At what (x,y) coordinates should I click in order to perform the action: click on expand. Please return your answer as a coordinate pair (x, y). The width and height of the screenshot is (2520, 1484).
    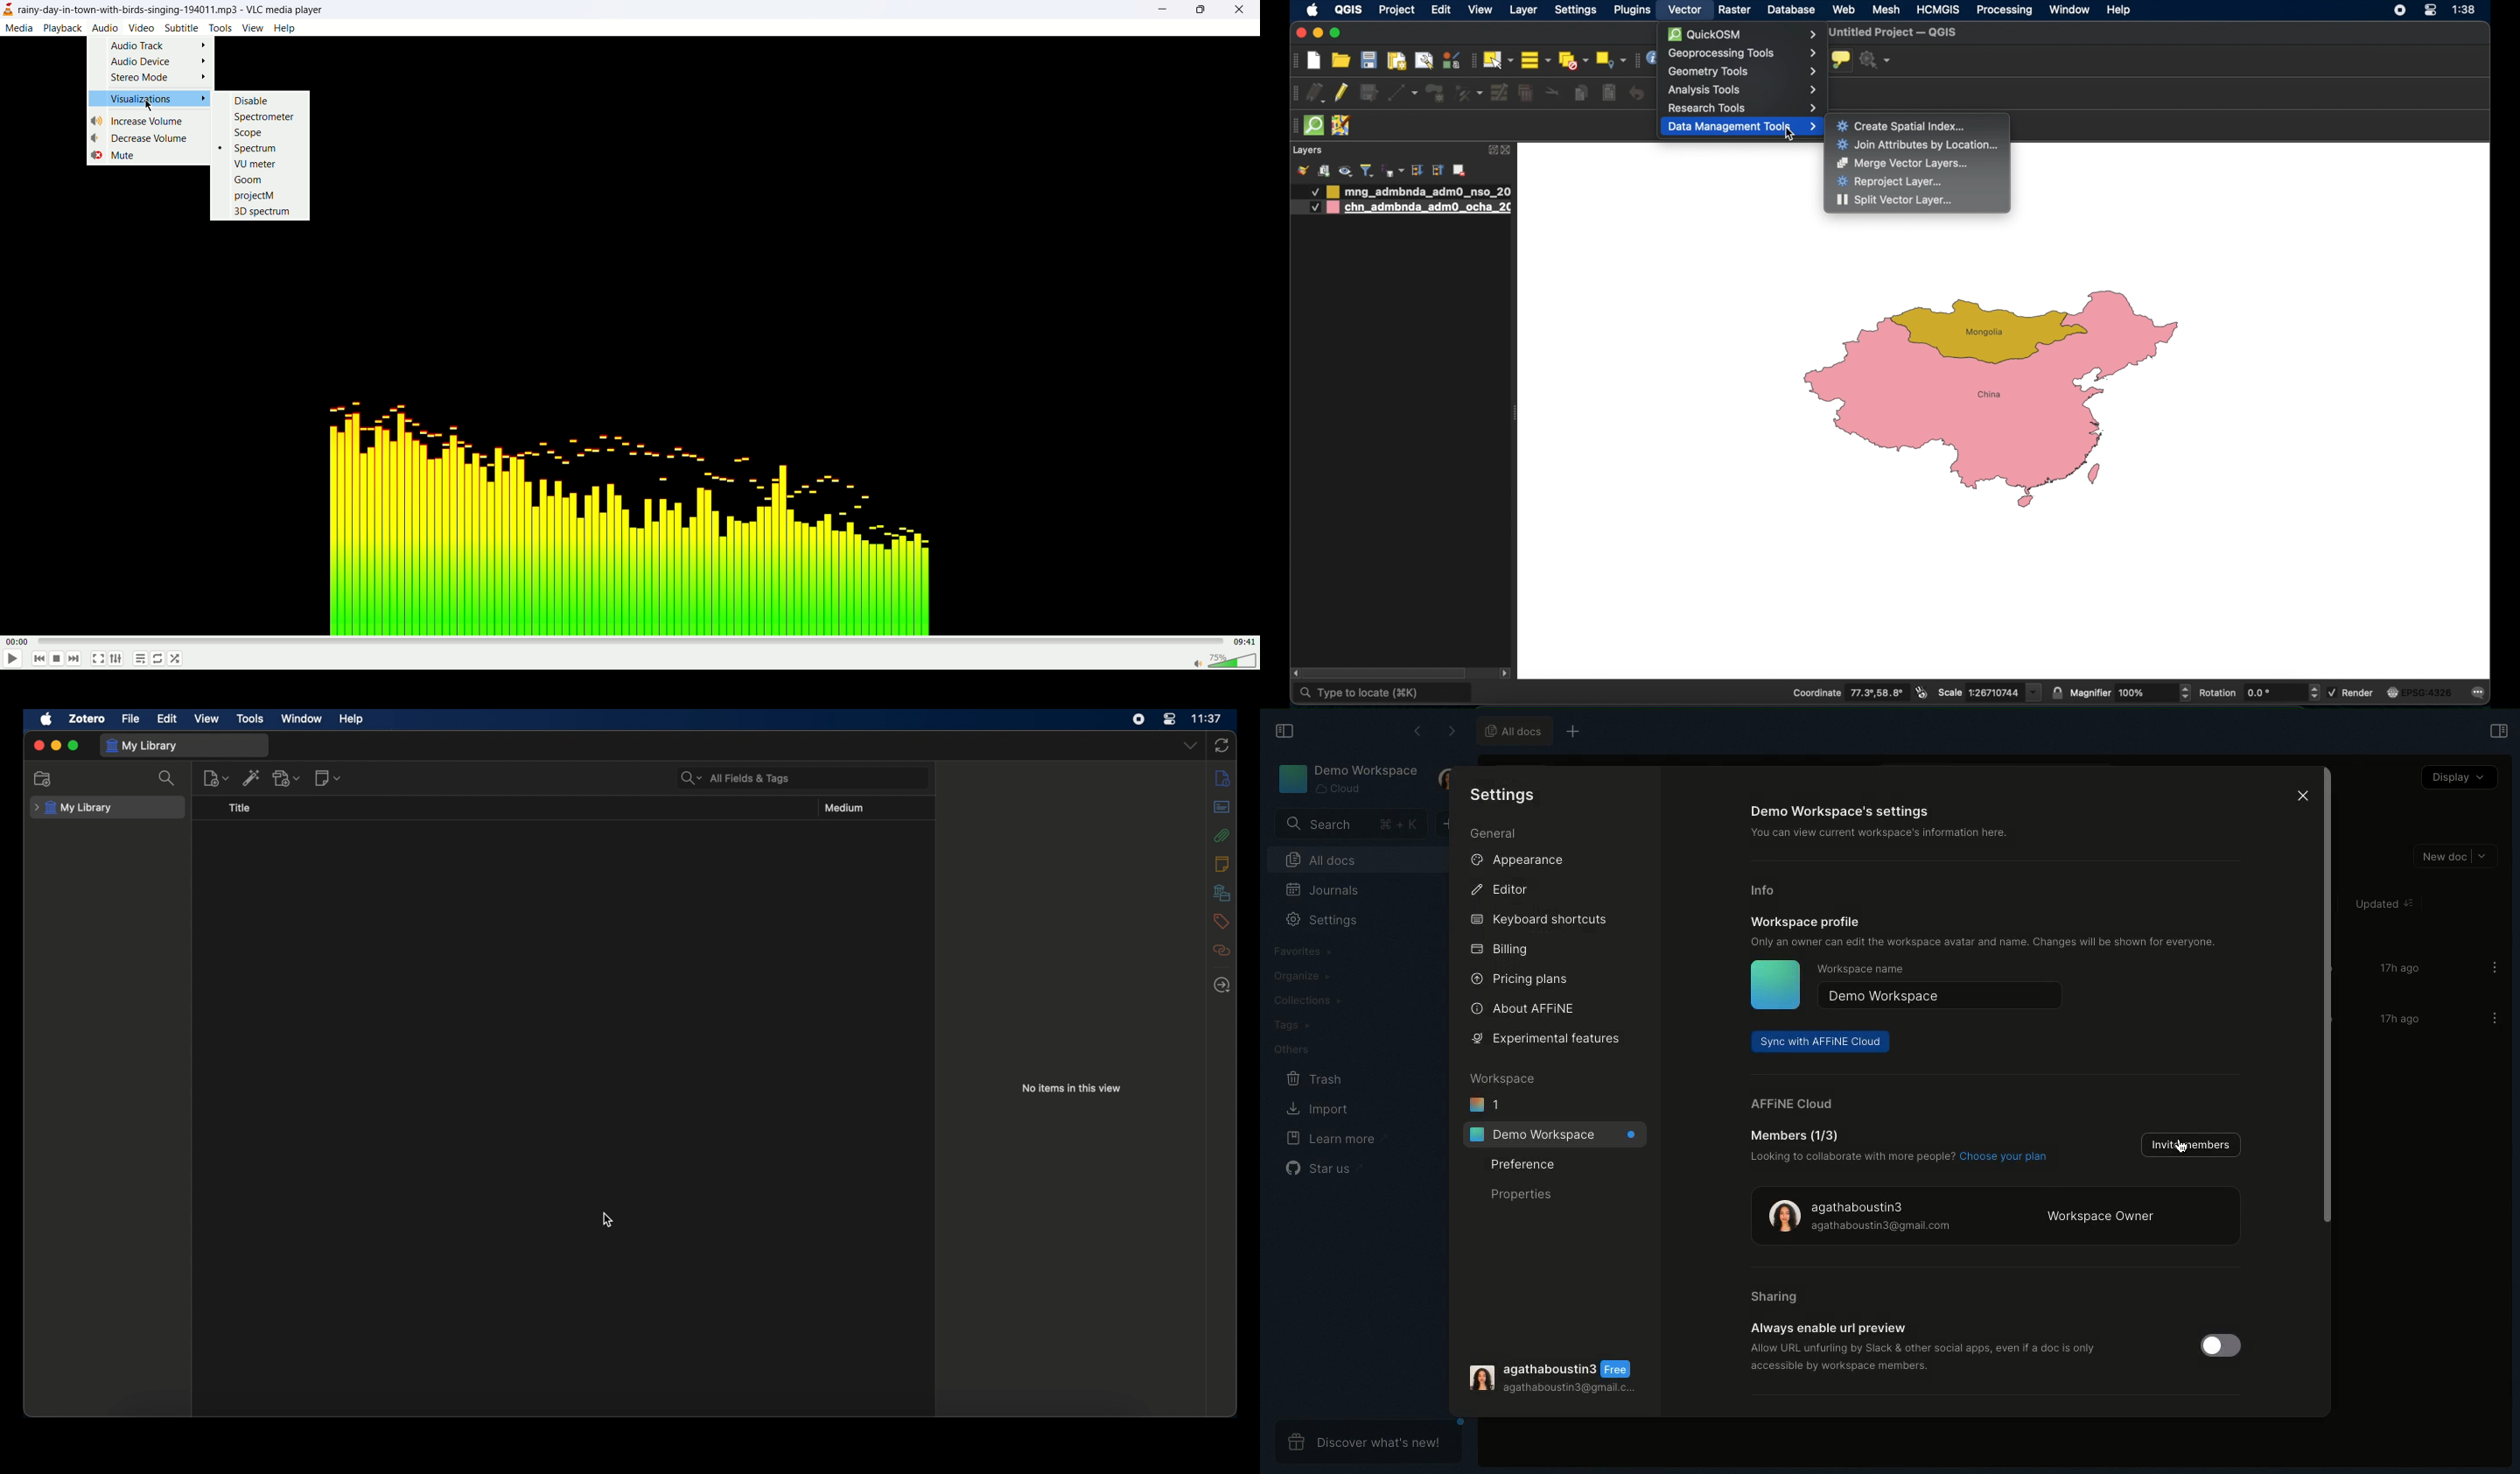
    Looking at the image, I should click on (1418, 170).